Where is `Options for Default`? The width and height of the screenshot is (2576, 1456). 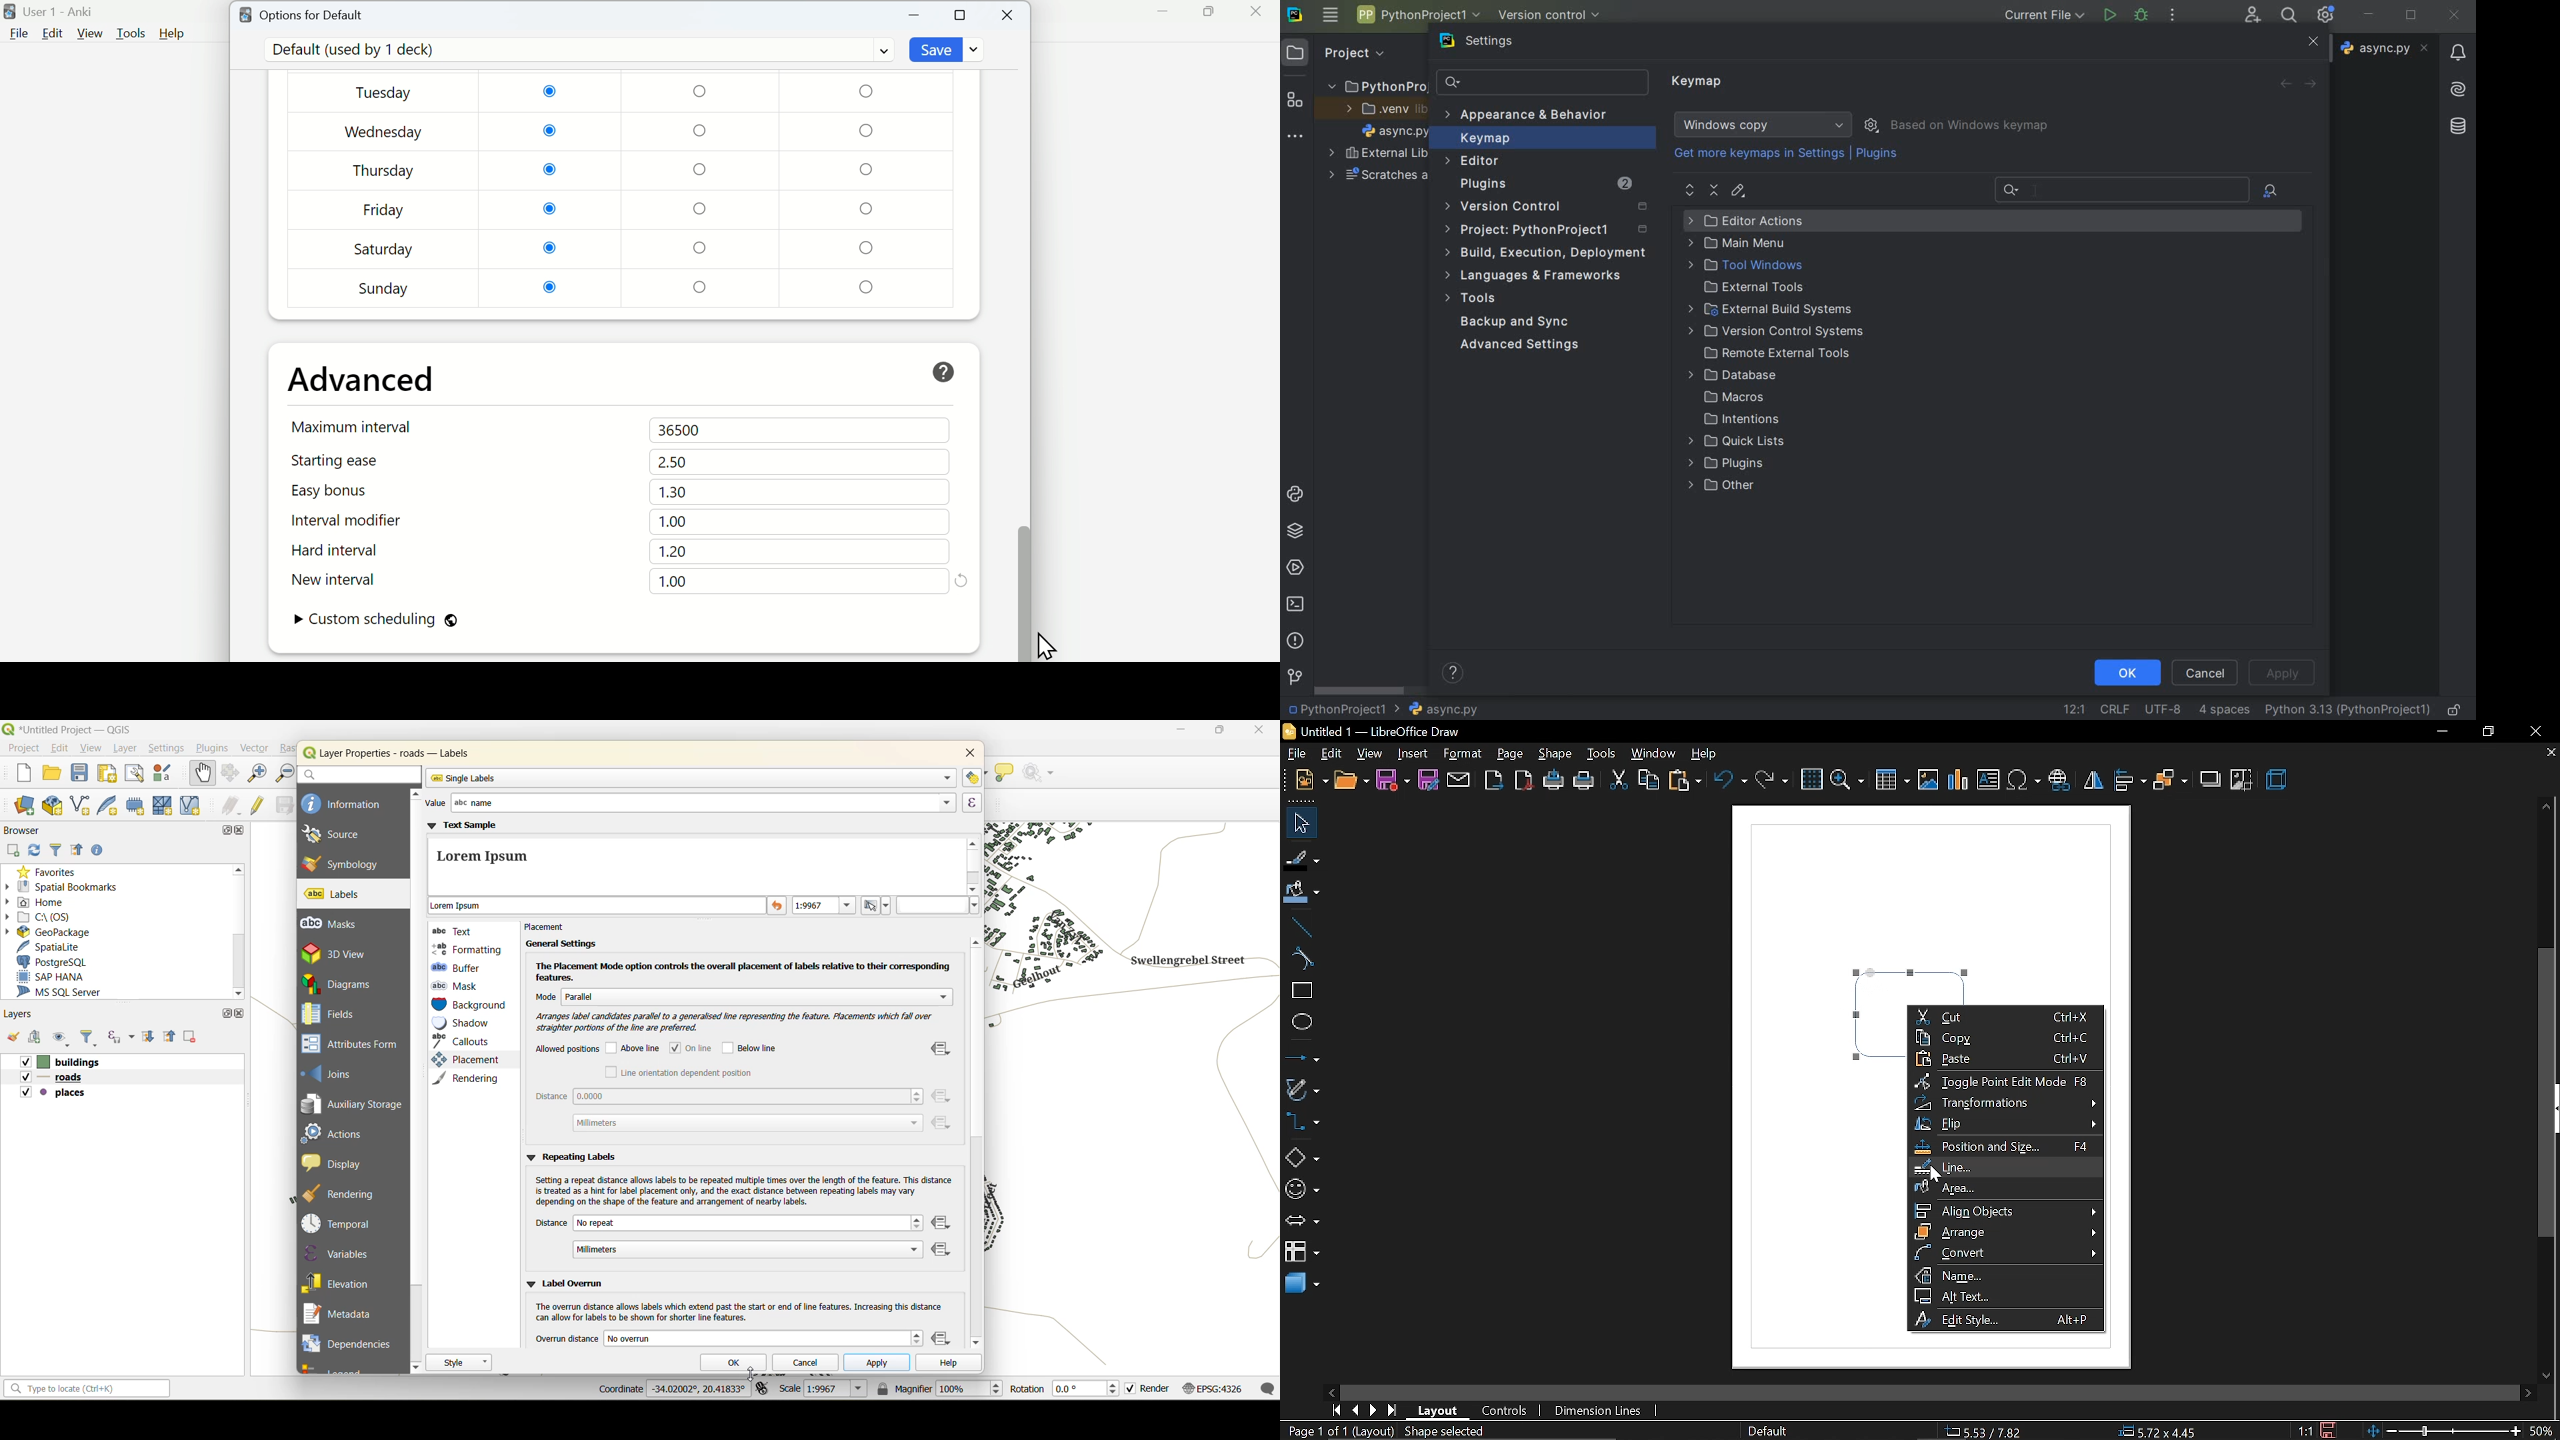
Options for Default is located at coordinates (302, 13).